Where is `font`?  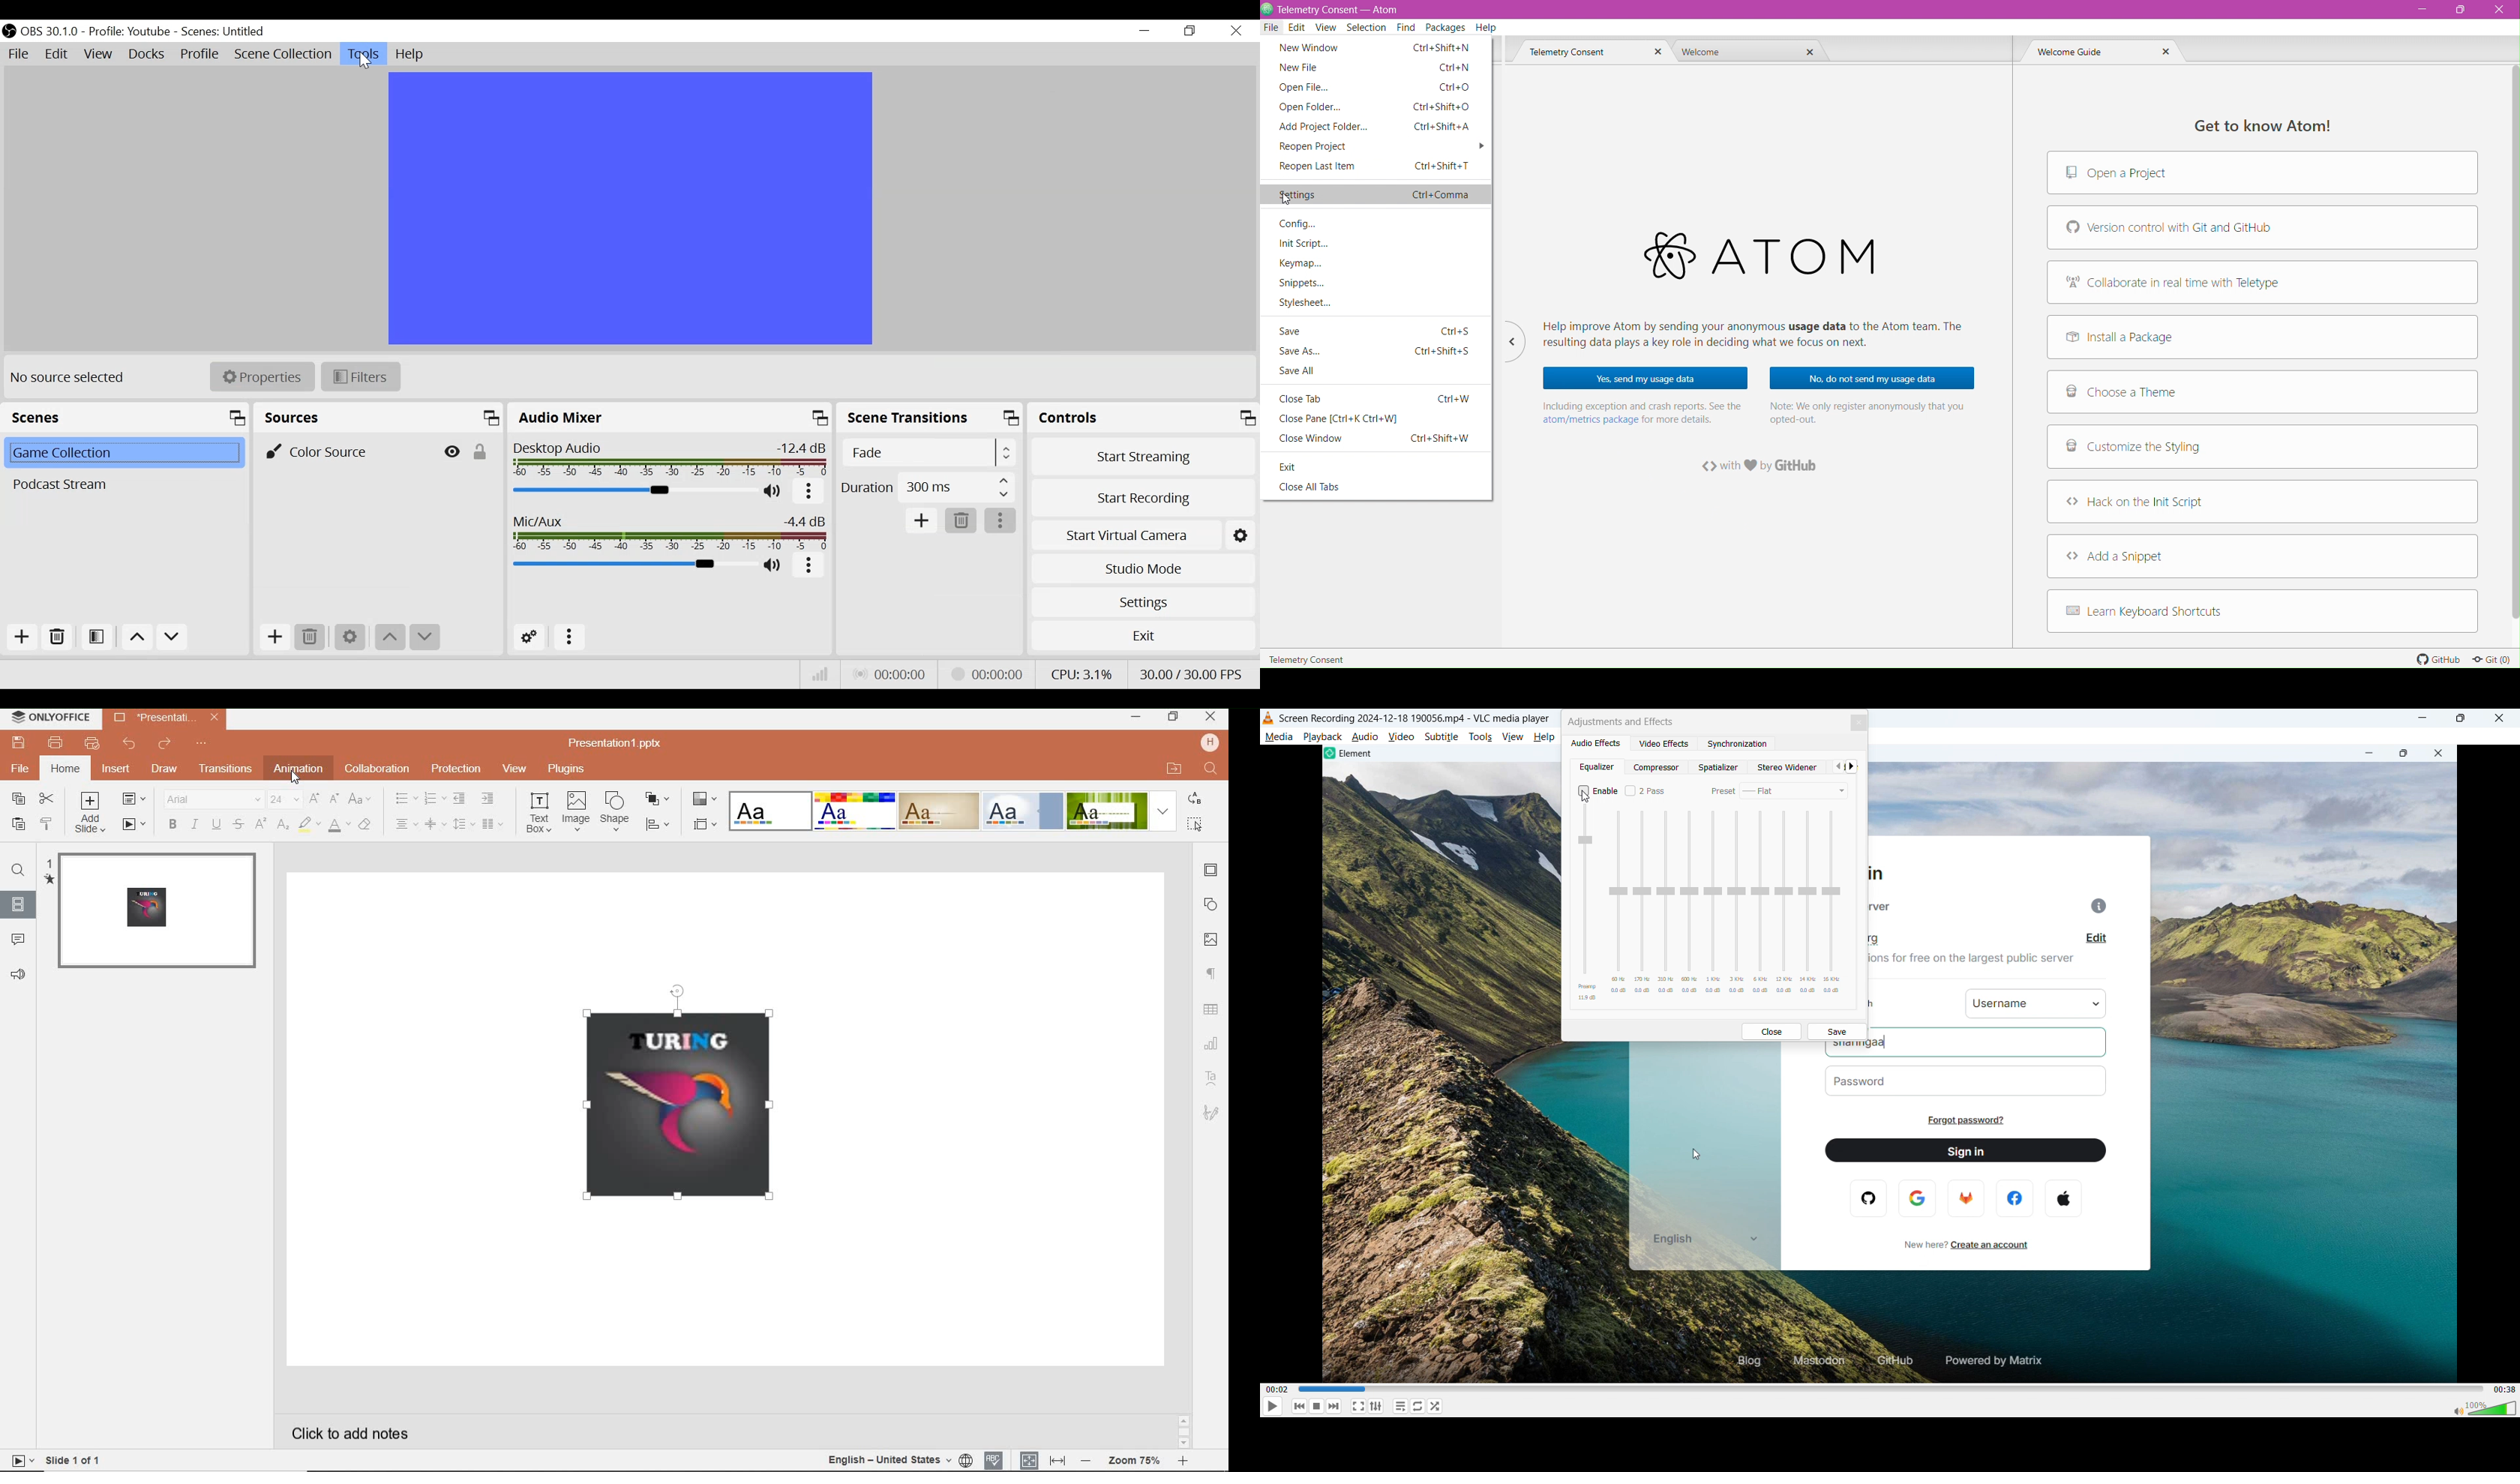 font is located at coordinates (211, 799).